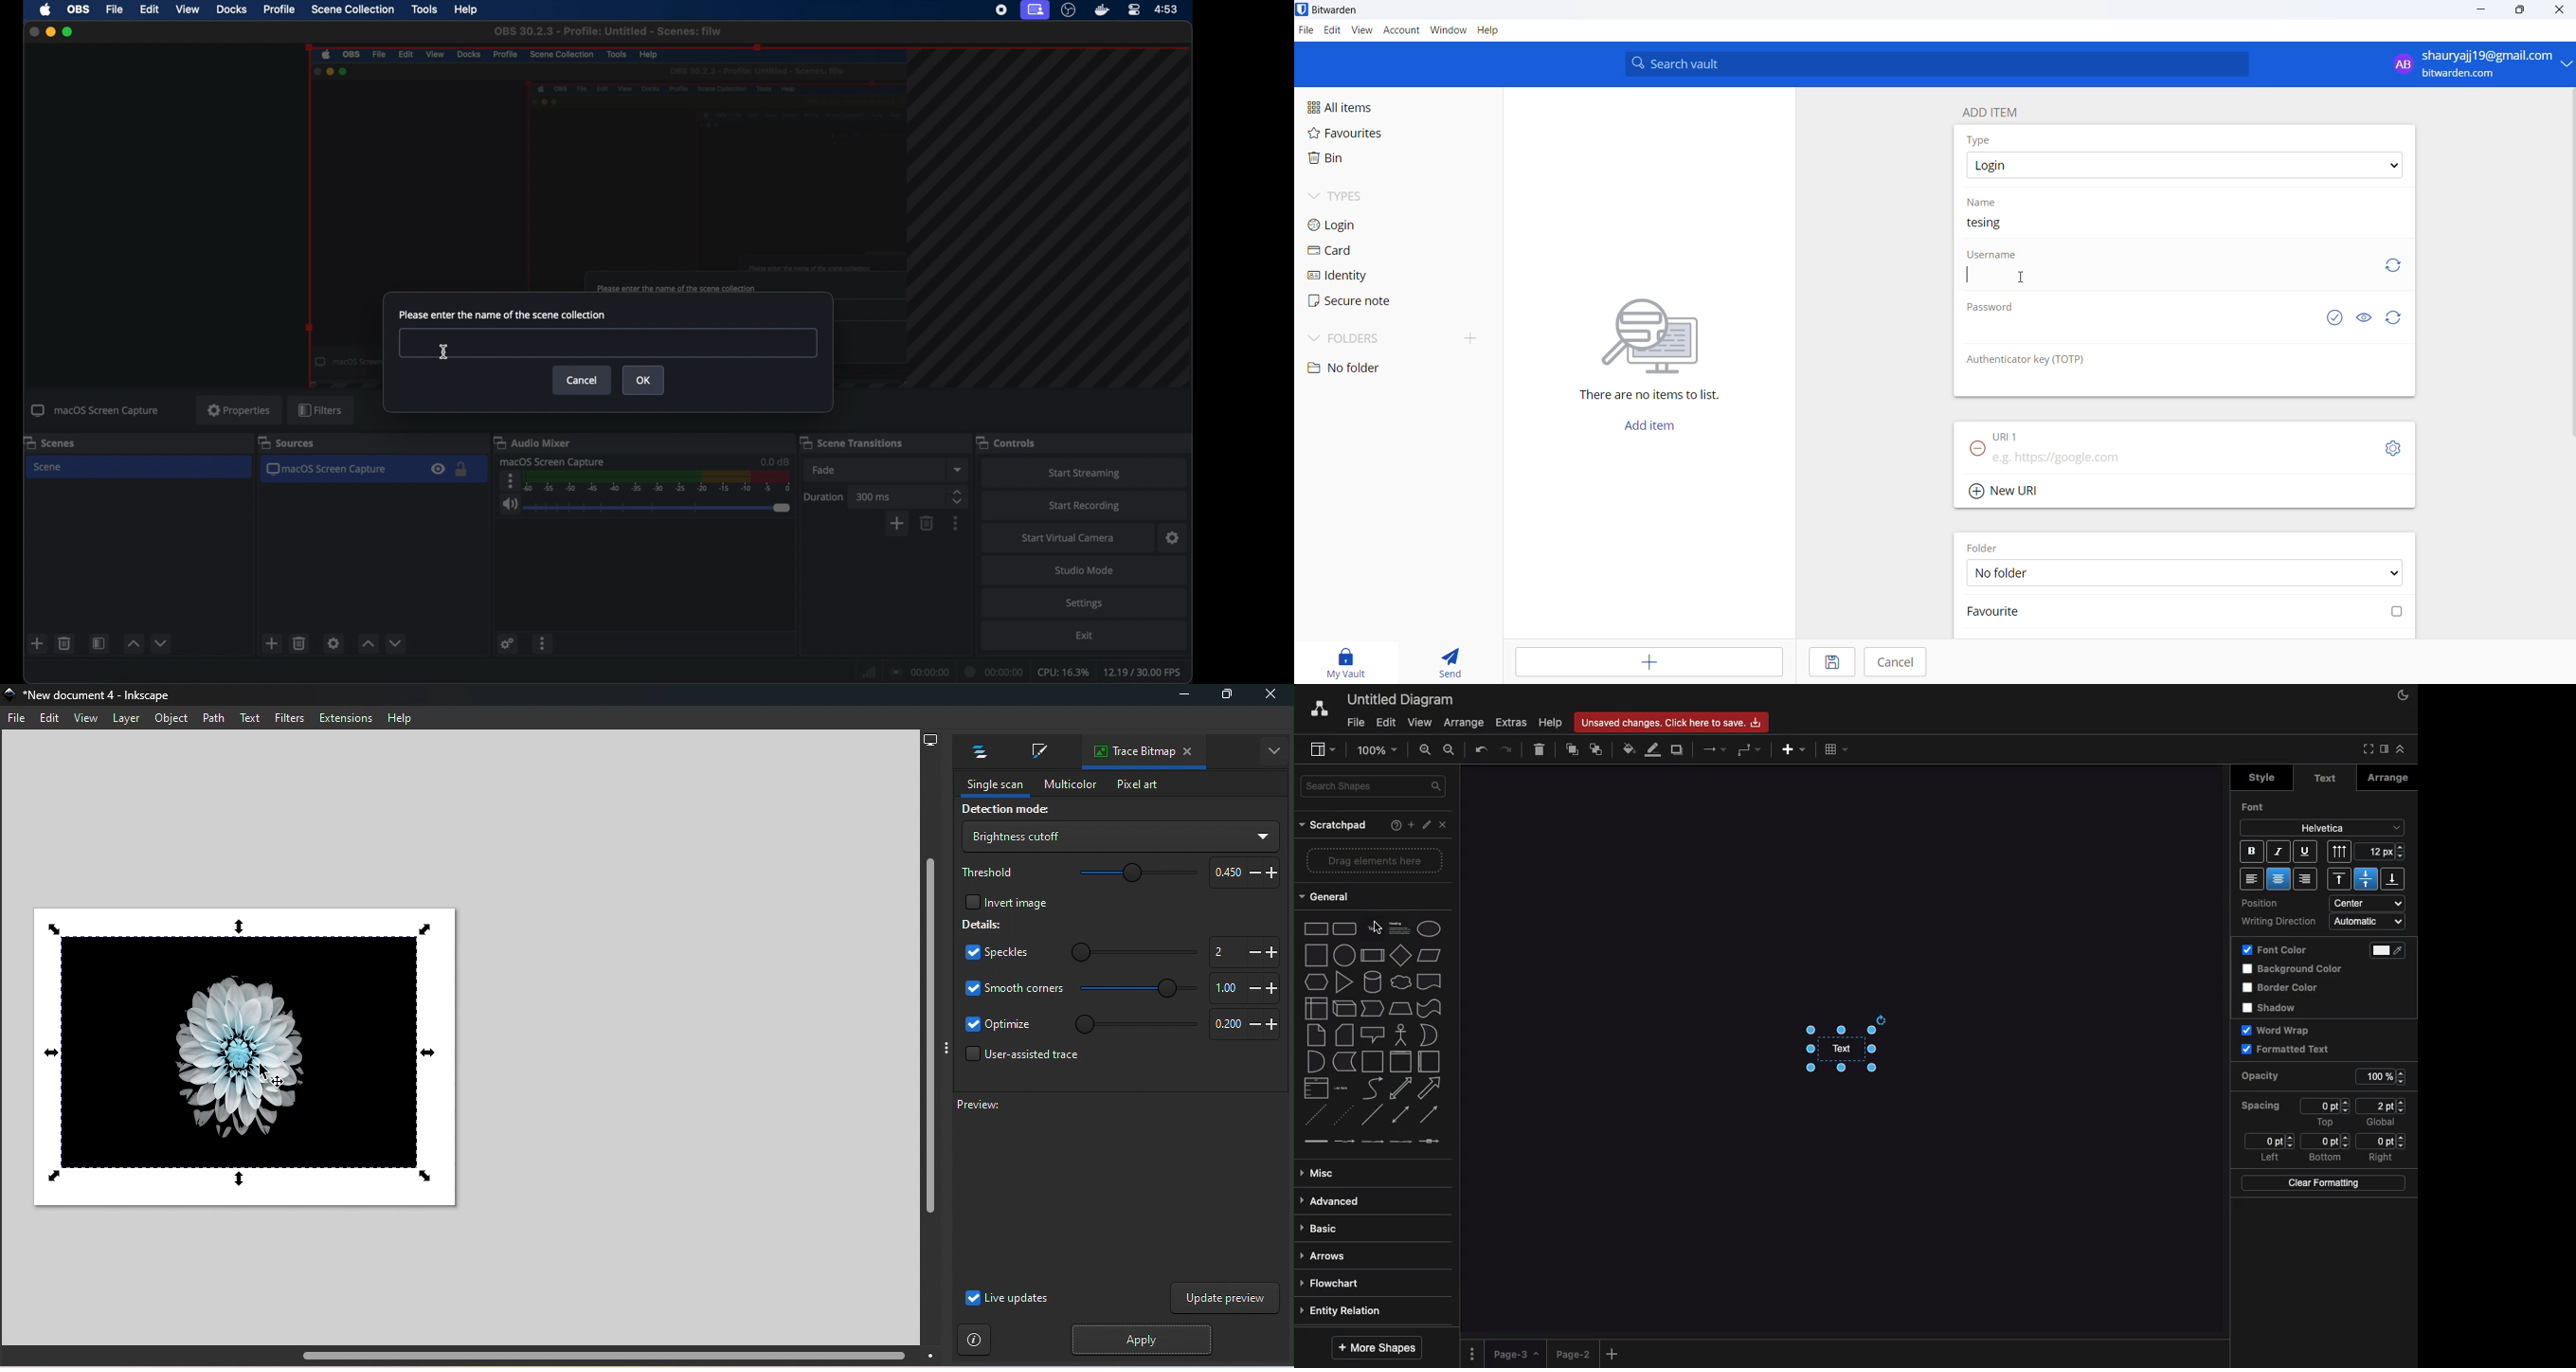 The height and width of the screenshot is (1372, 2576). Describe the element at coordinates (2326, 778) in the screenshot. I see `Text` at that location.